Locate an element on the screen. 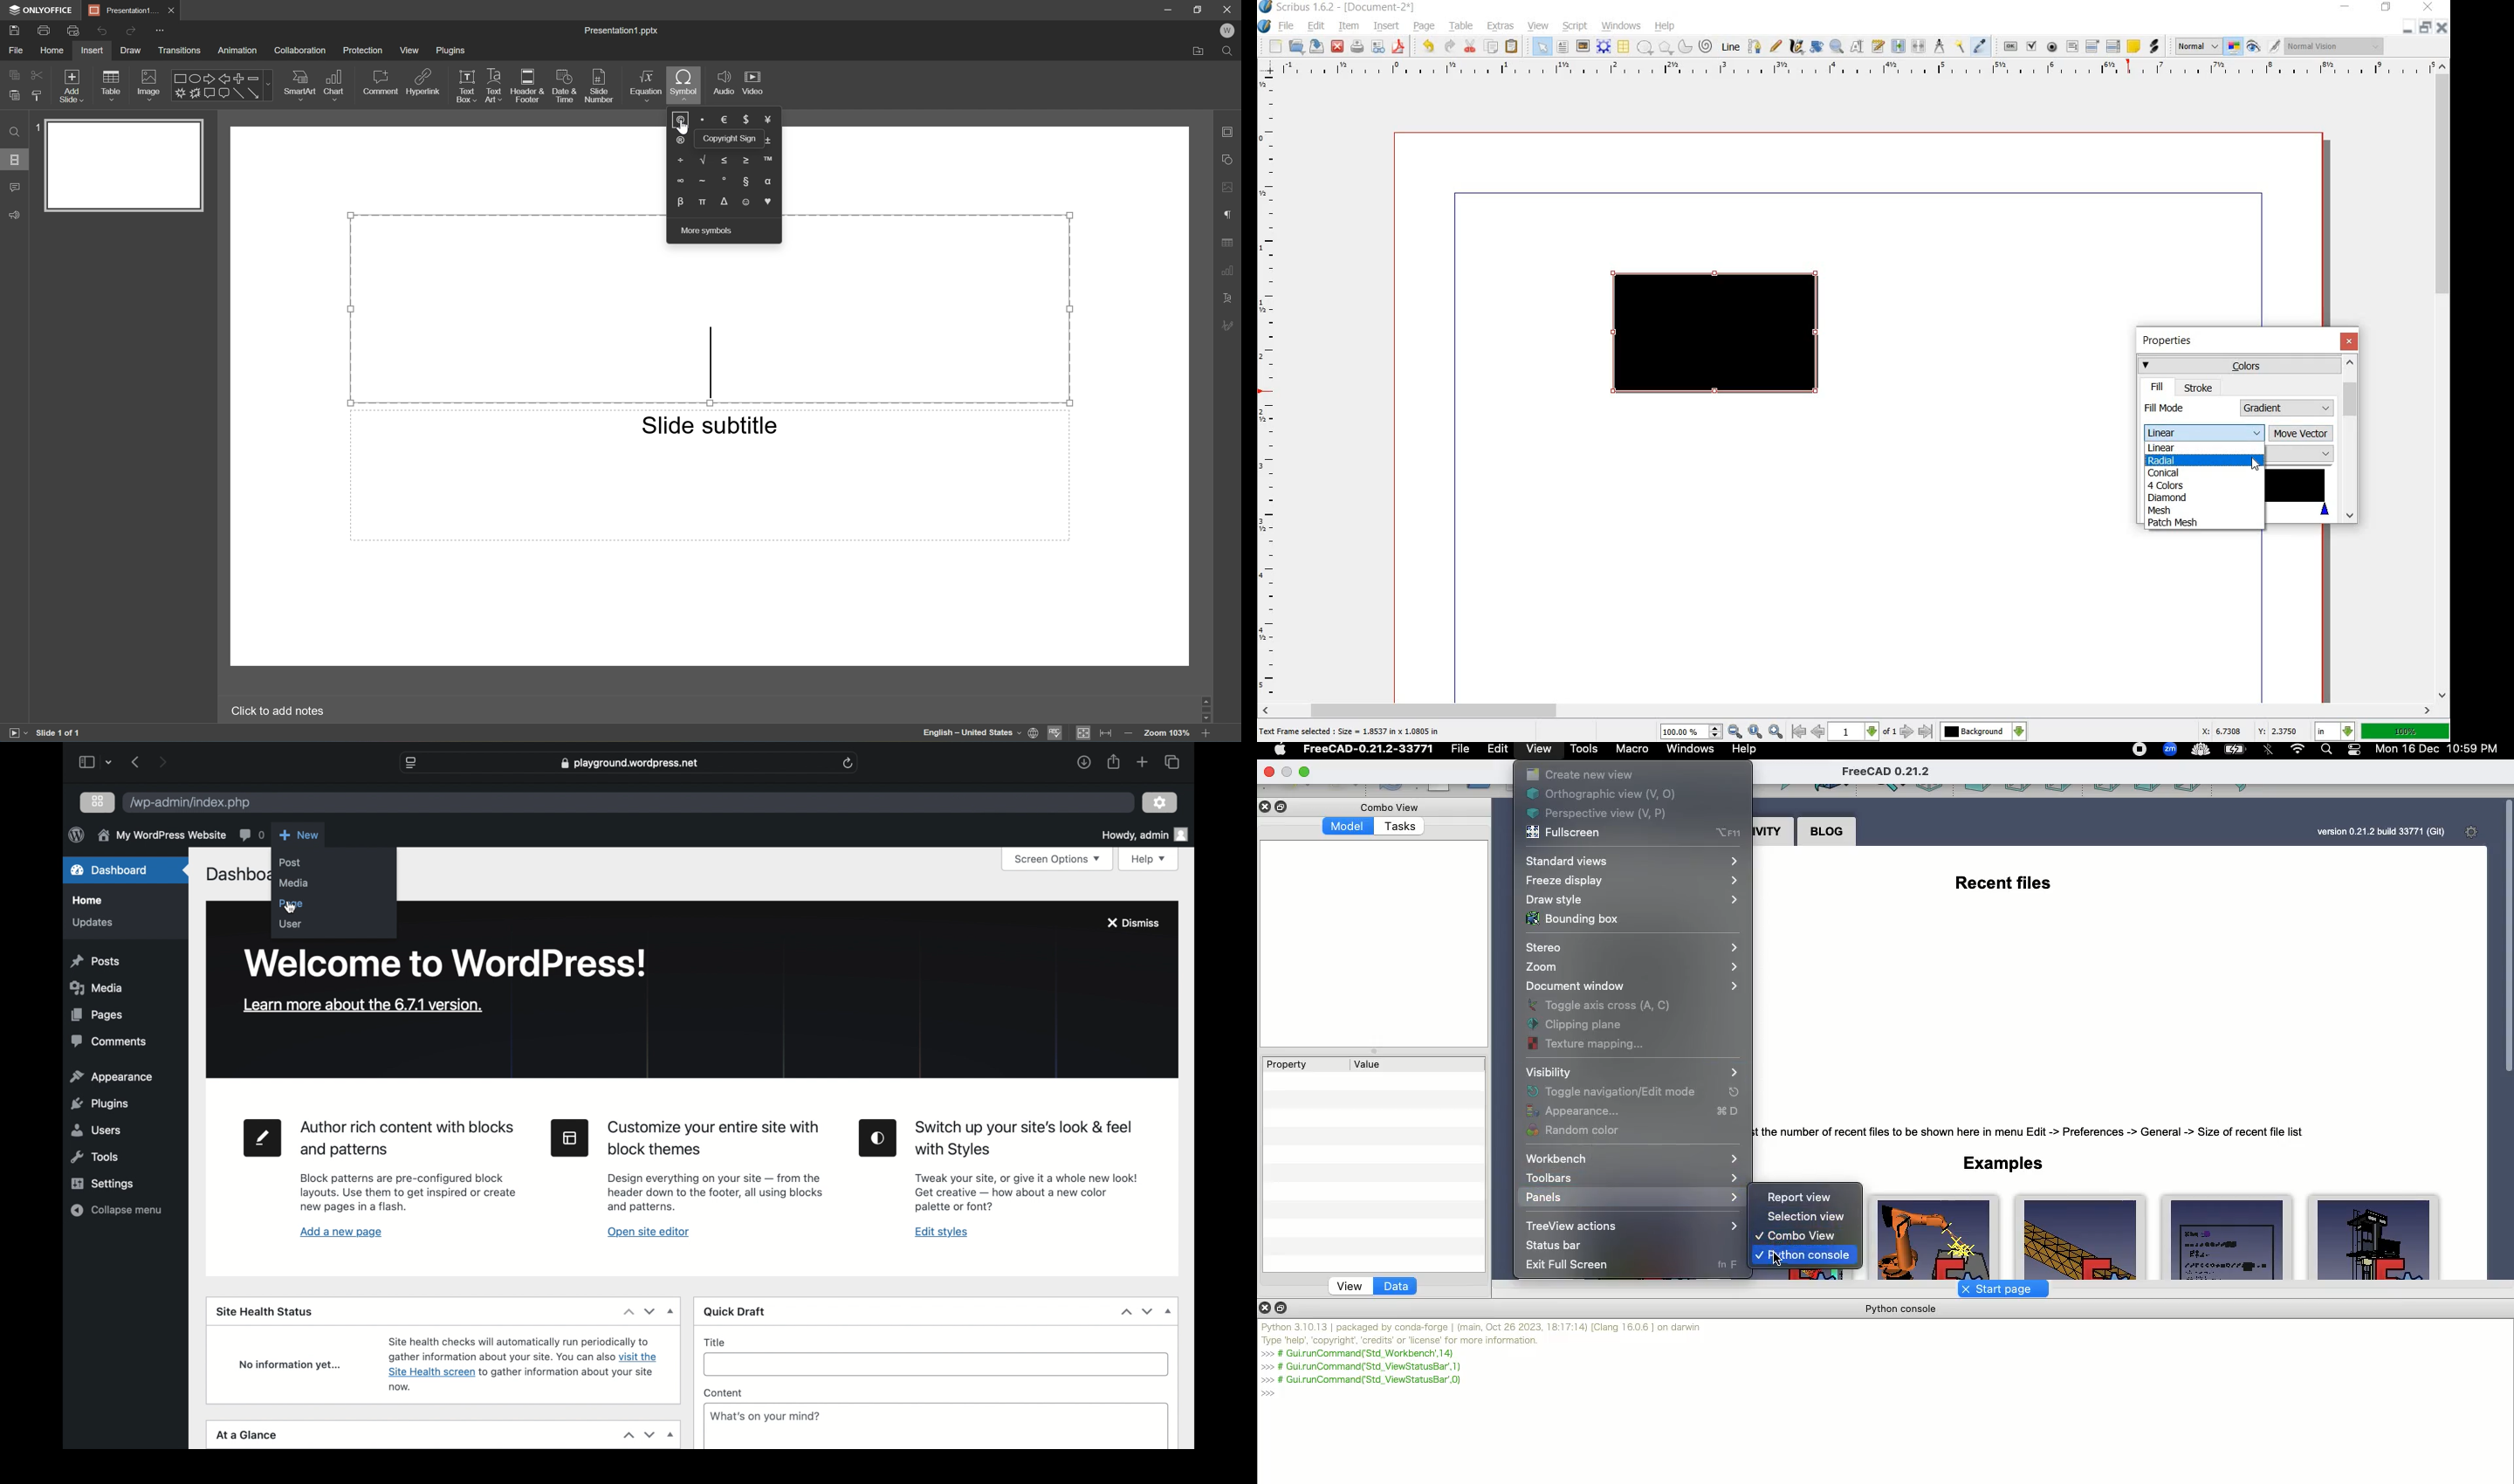  zoom to is located at coordinates (1756, 732).